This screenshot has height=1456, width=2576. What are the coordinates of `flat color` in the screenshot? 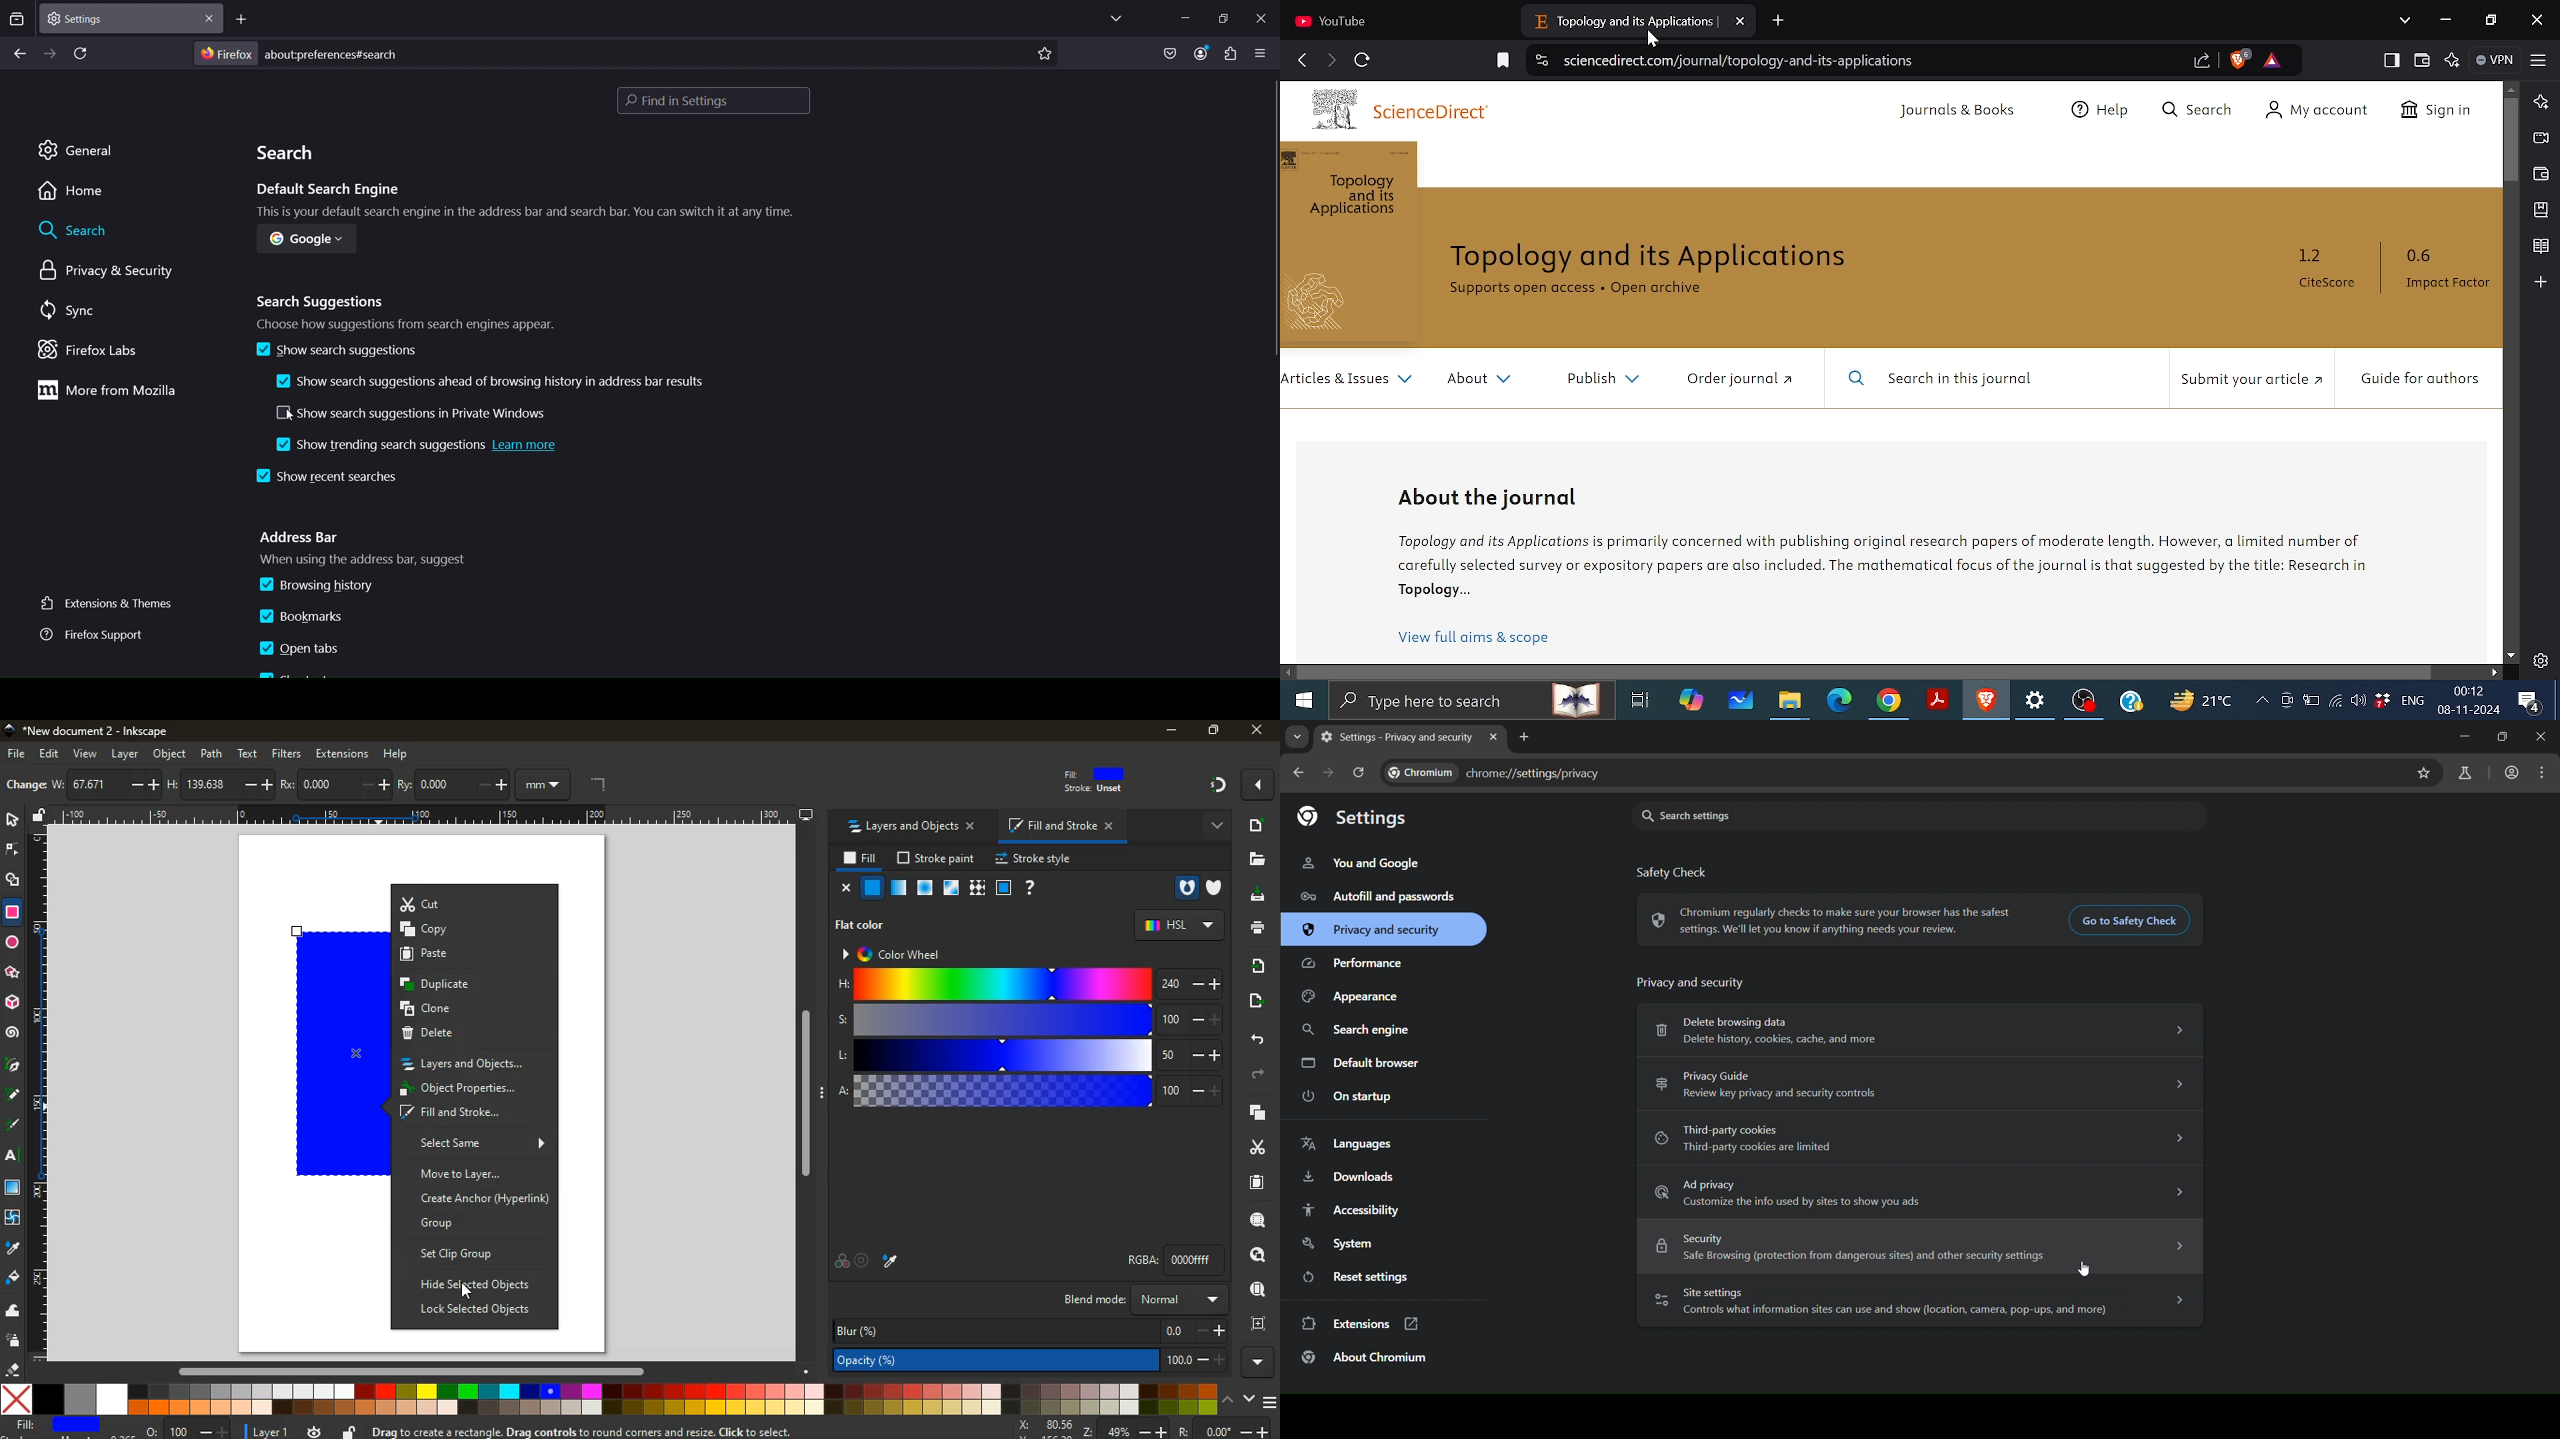 It's located at (858, 925).